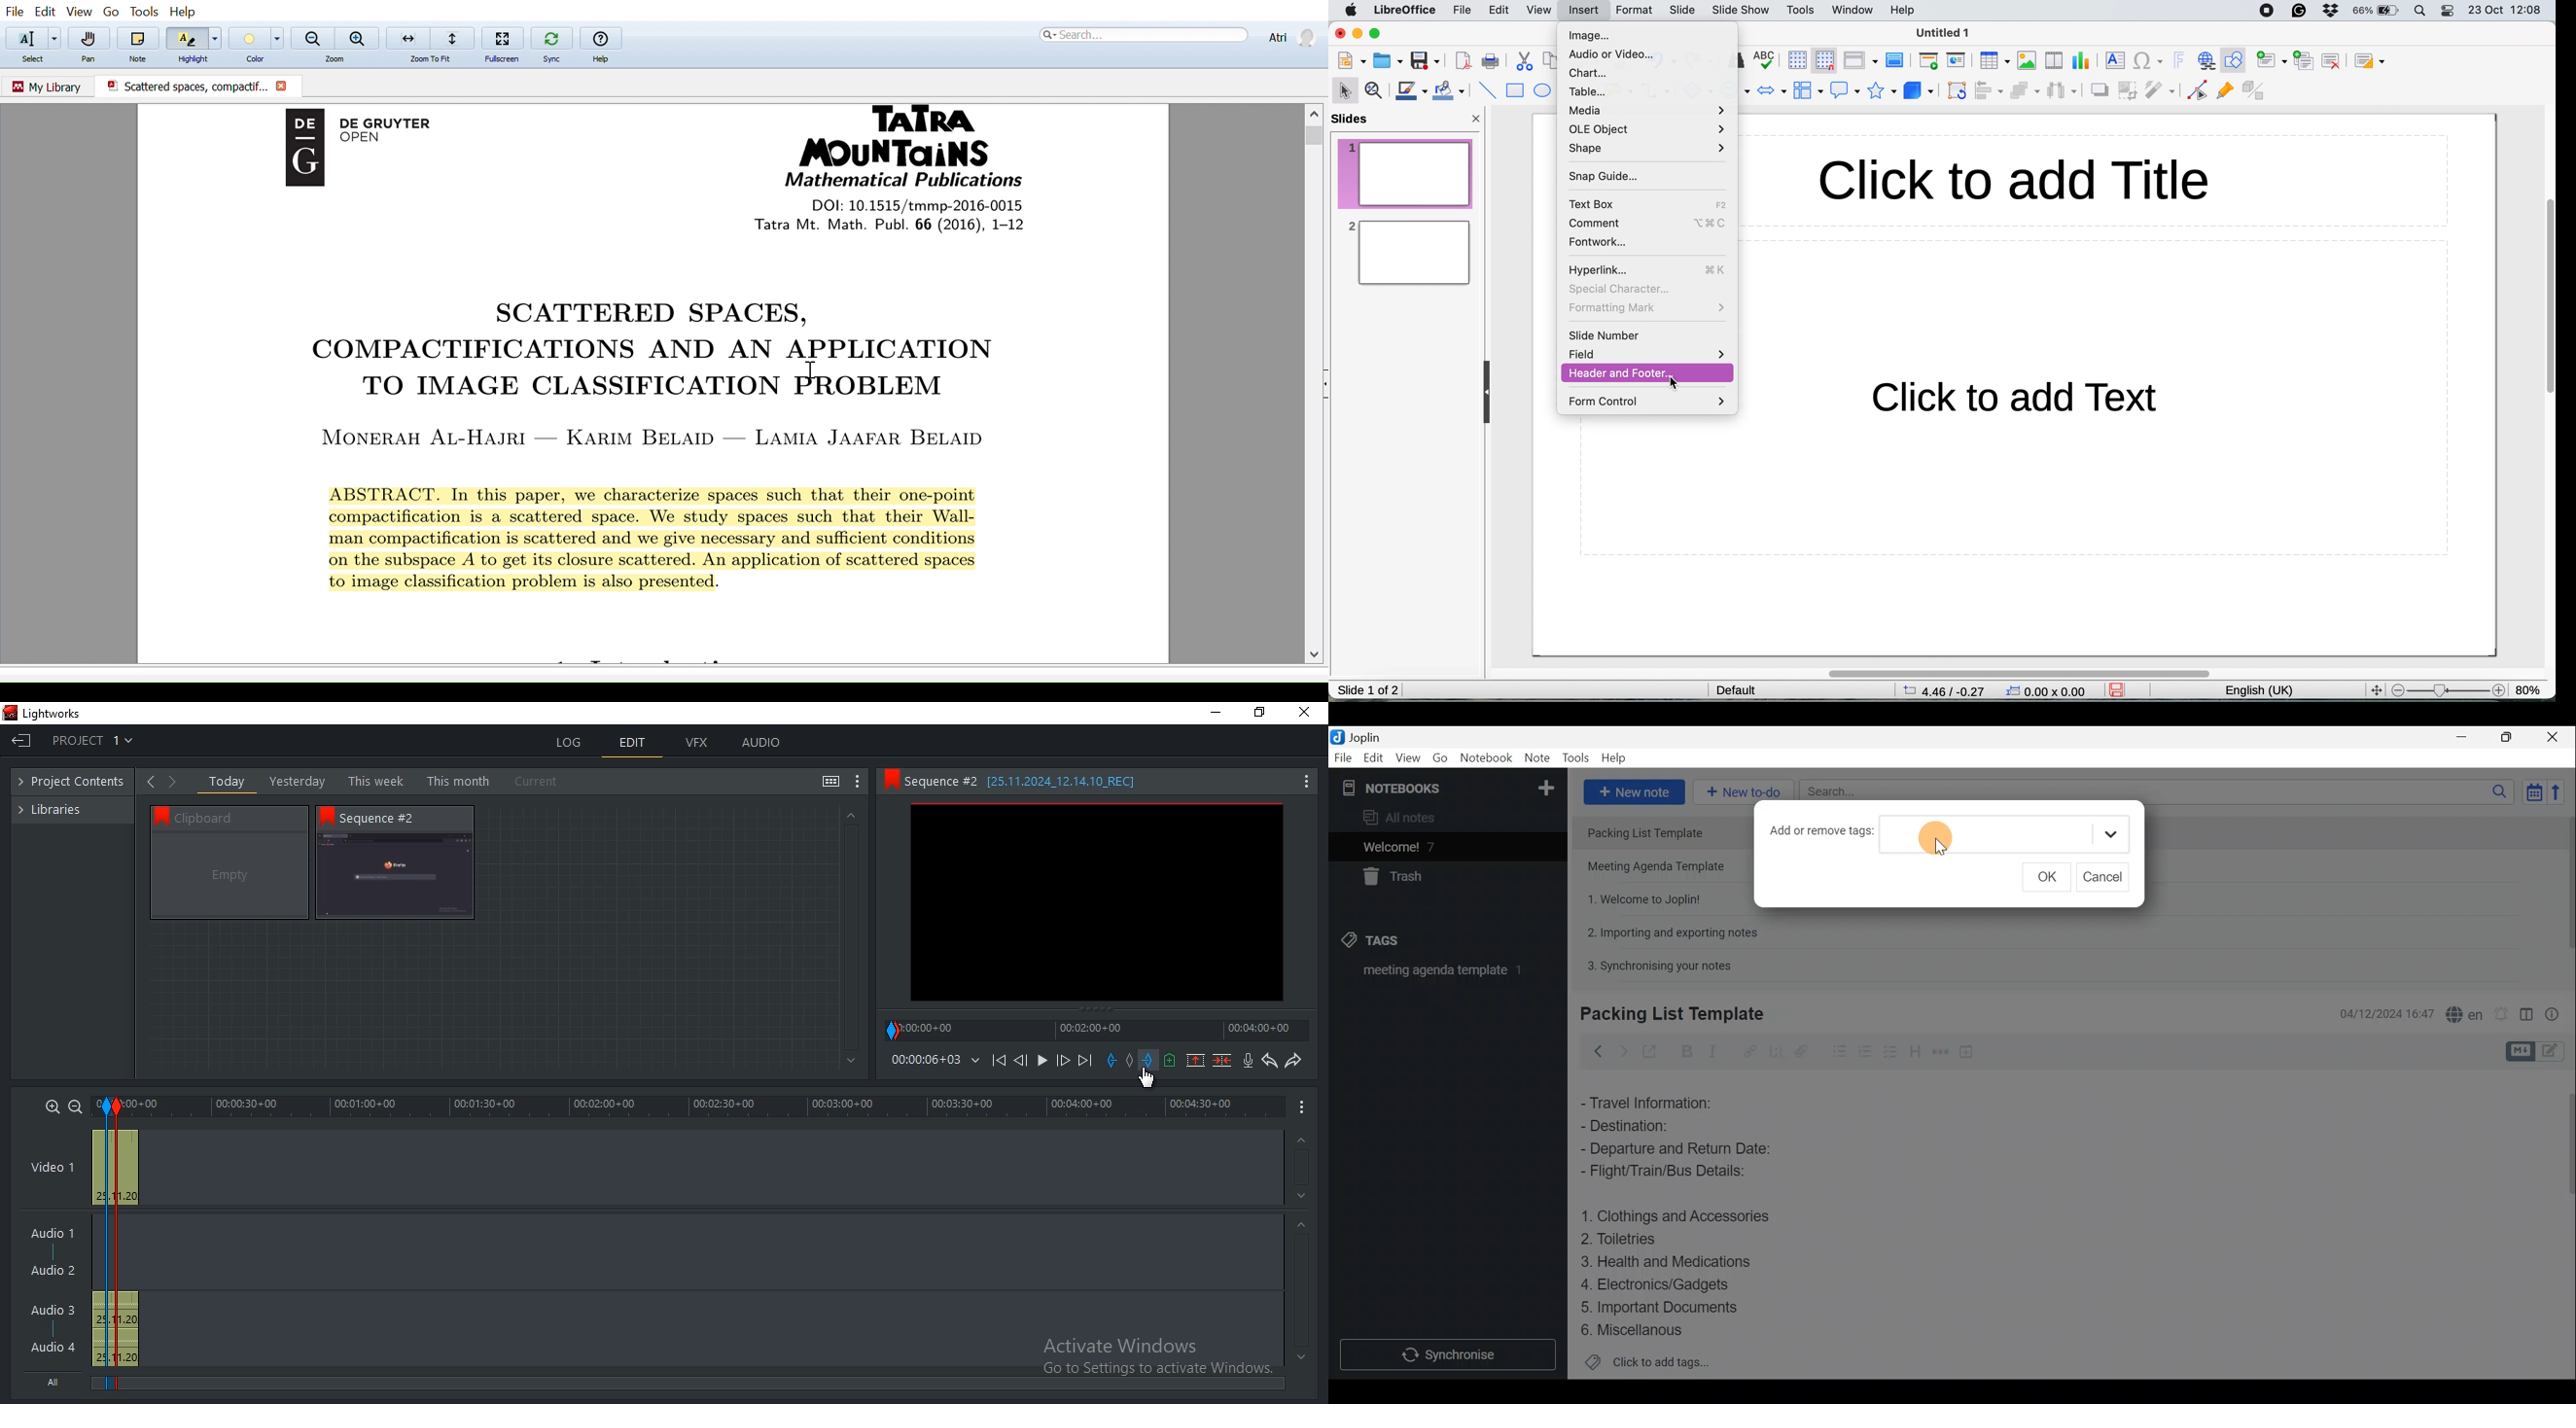 This screenshot has height=1428, width=2576. Describe the element at coordinates (2557, 1052) in the screenshot. I see `Toggle editors` at that location.